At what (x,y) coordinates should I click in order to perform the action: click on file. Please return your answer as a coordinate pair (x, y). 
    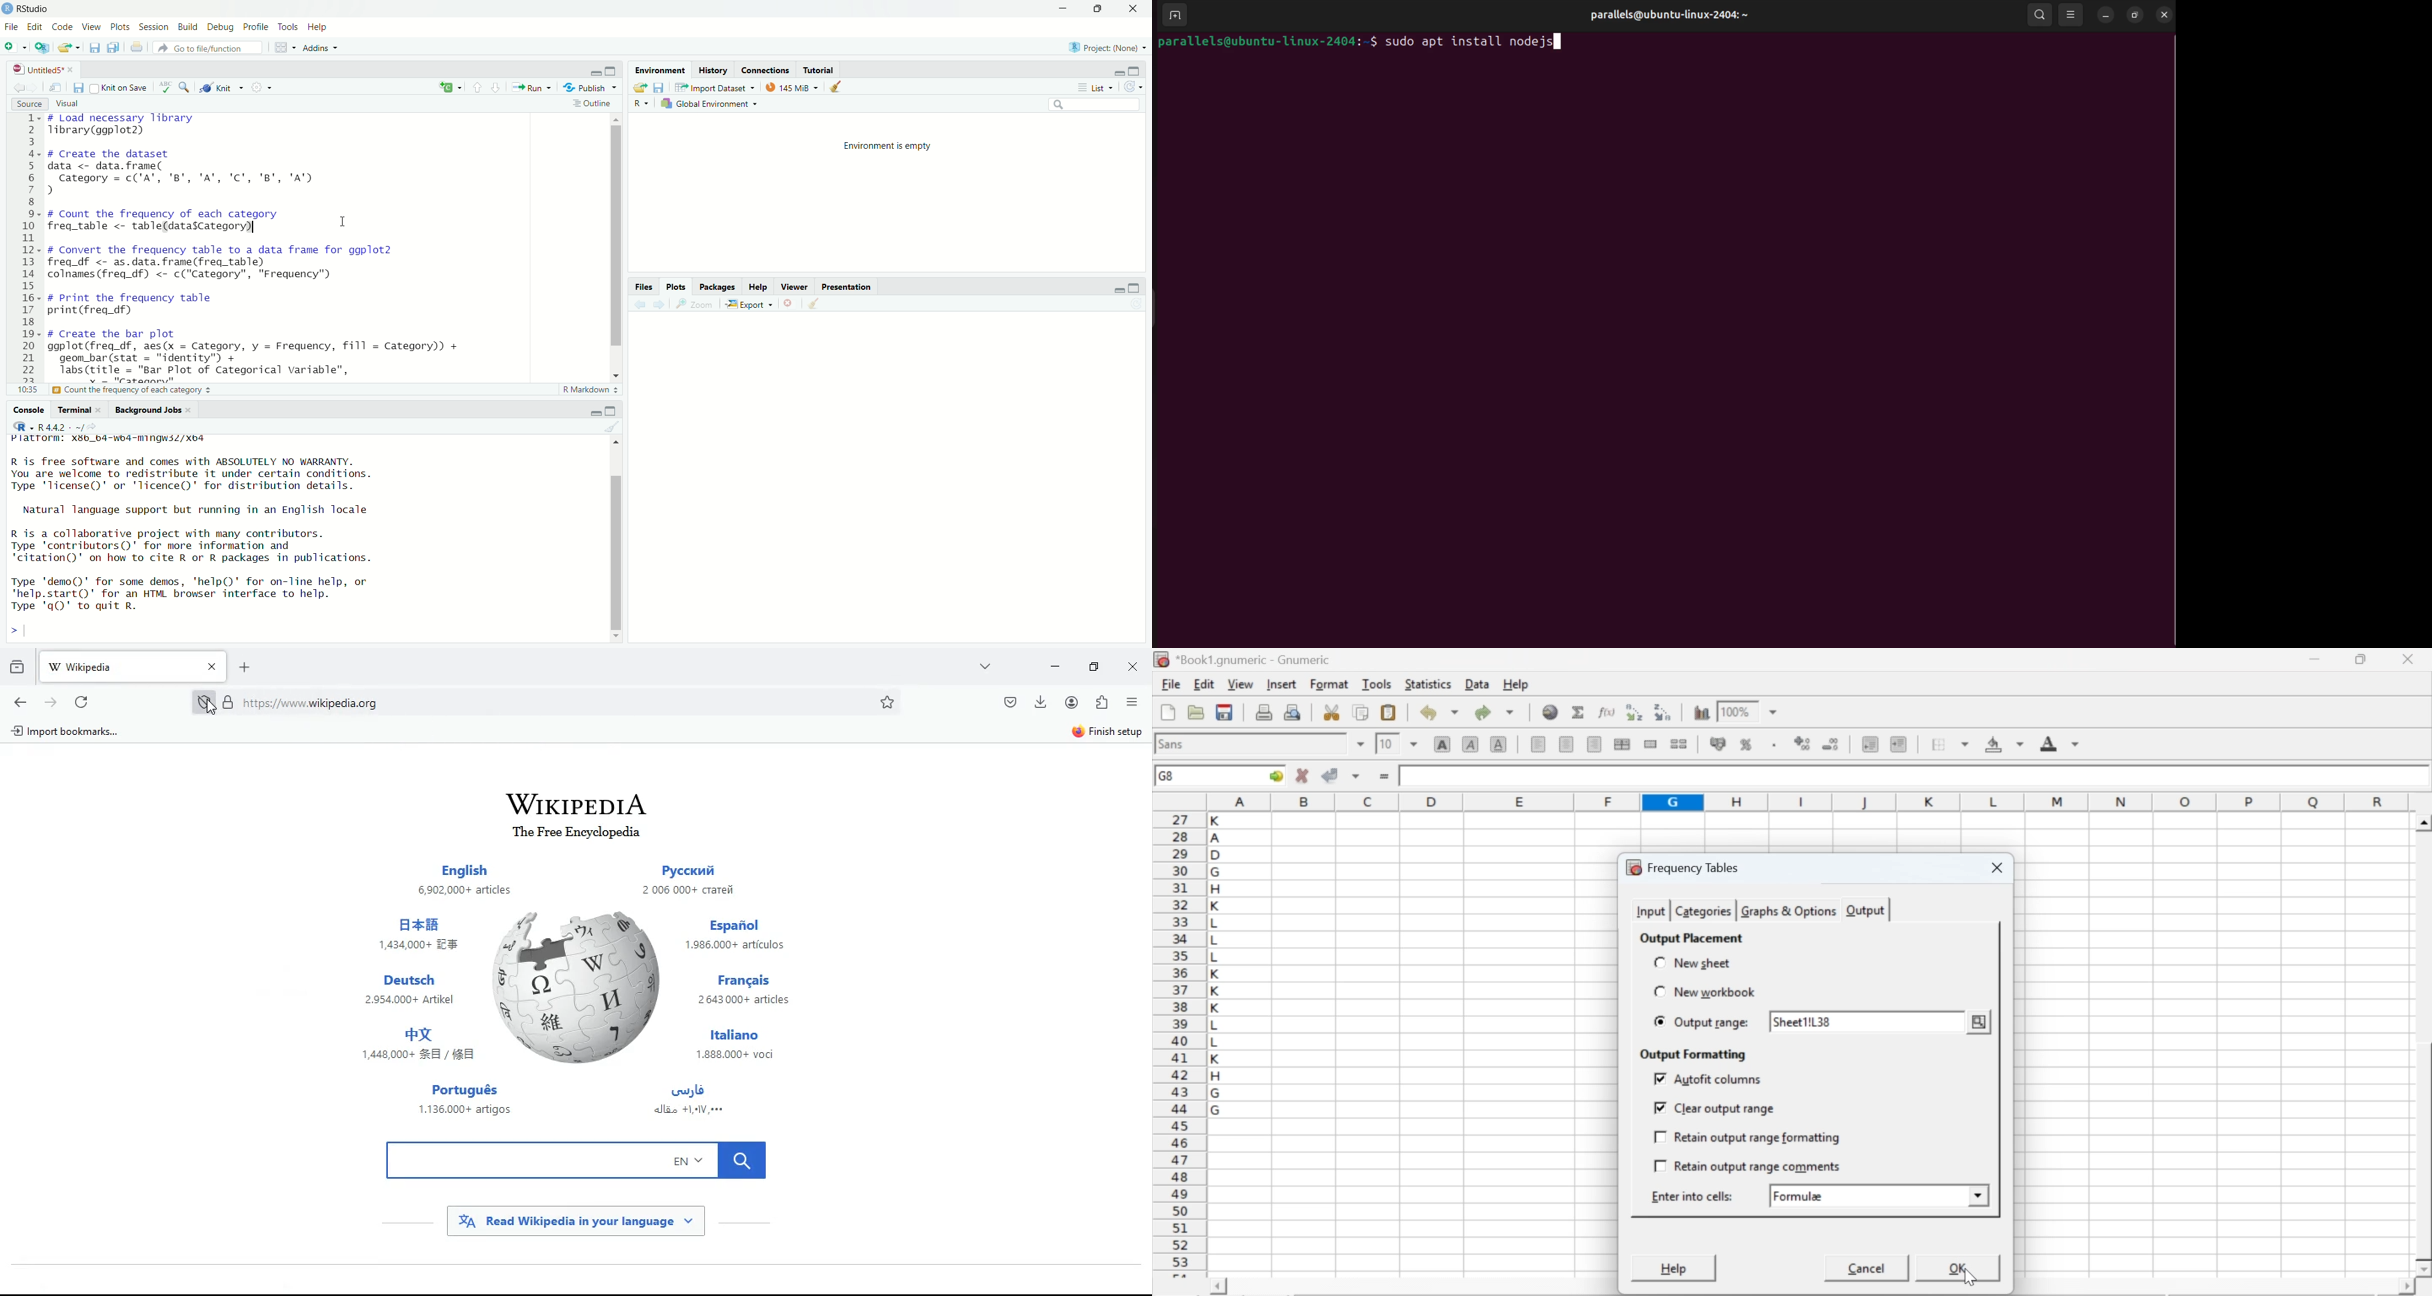
    Looking at the image, I should click on (10, 28).